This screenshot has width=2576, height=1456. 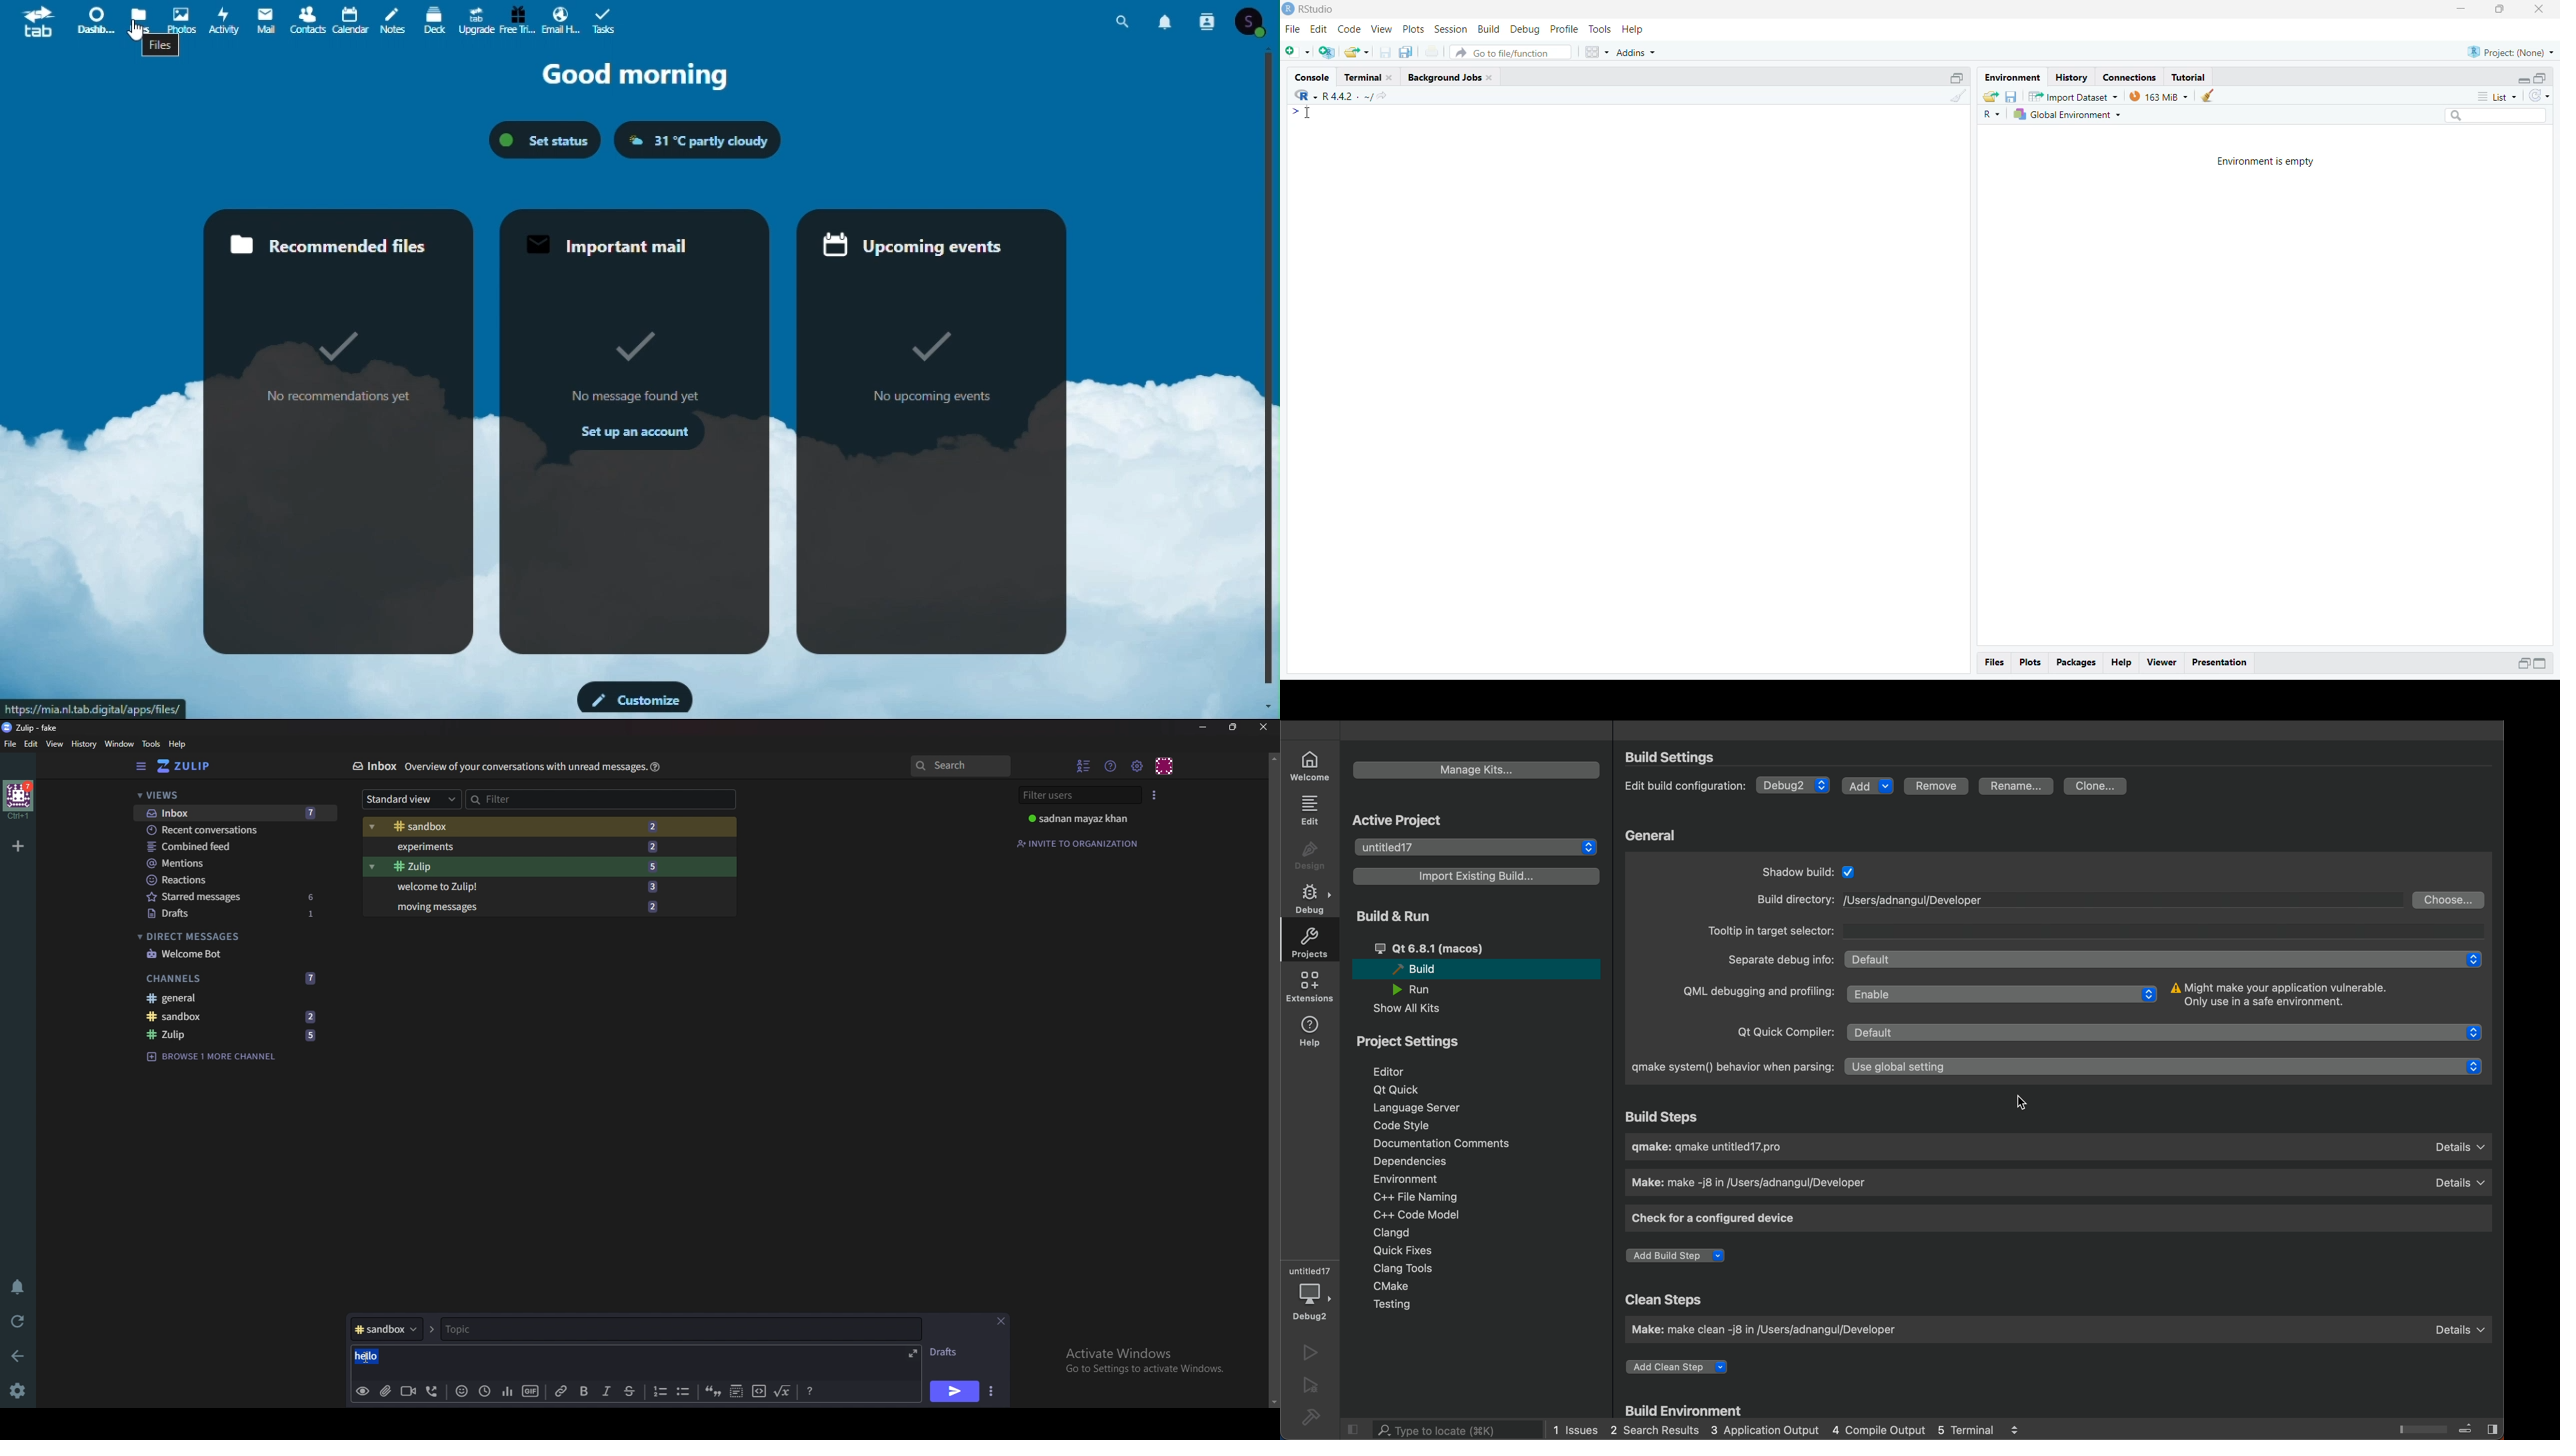 What do you see at coordinates (2129, 76) in the screenshot?
I see `Connections` at bounding box center [2129, 76].